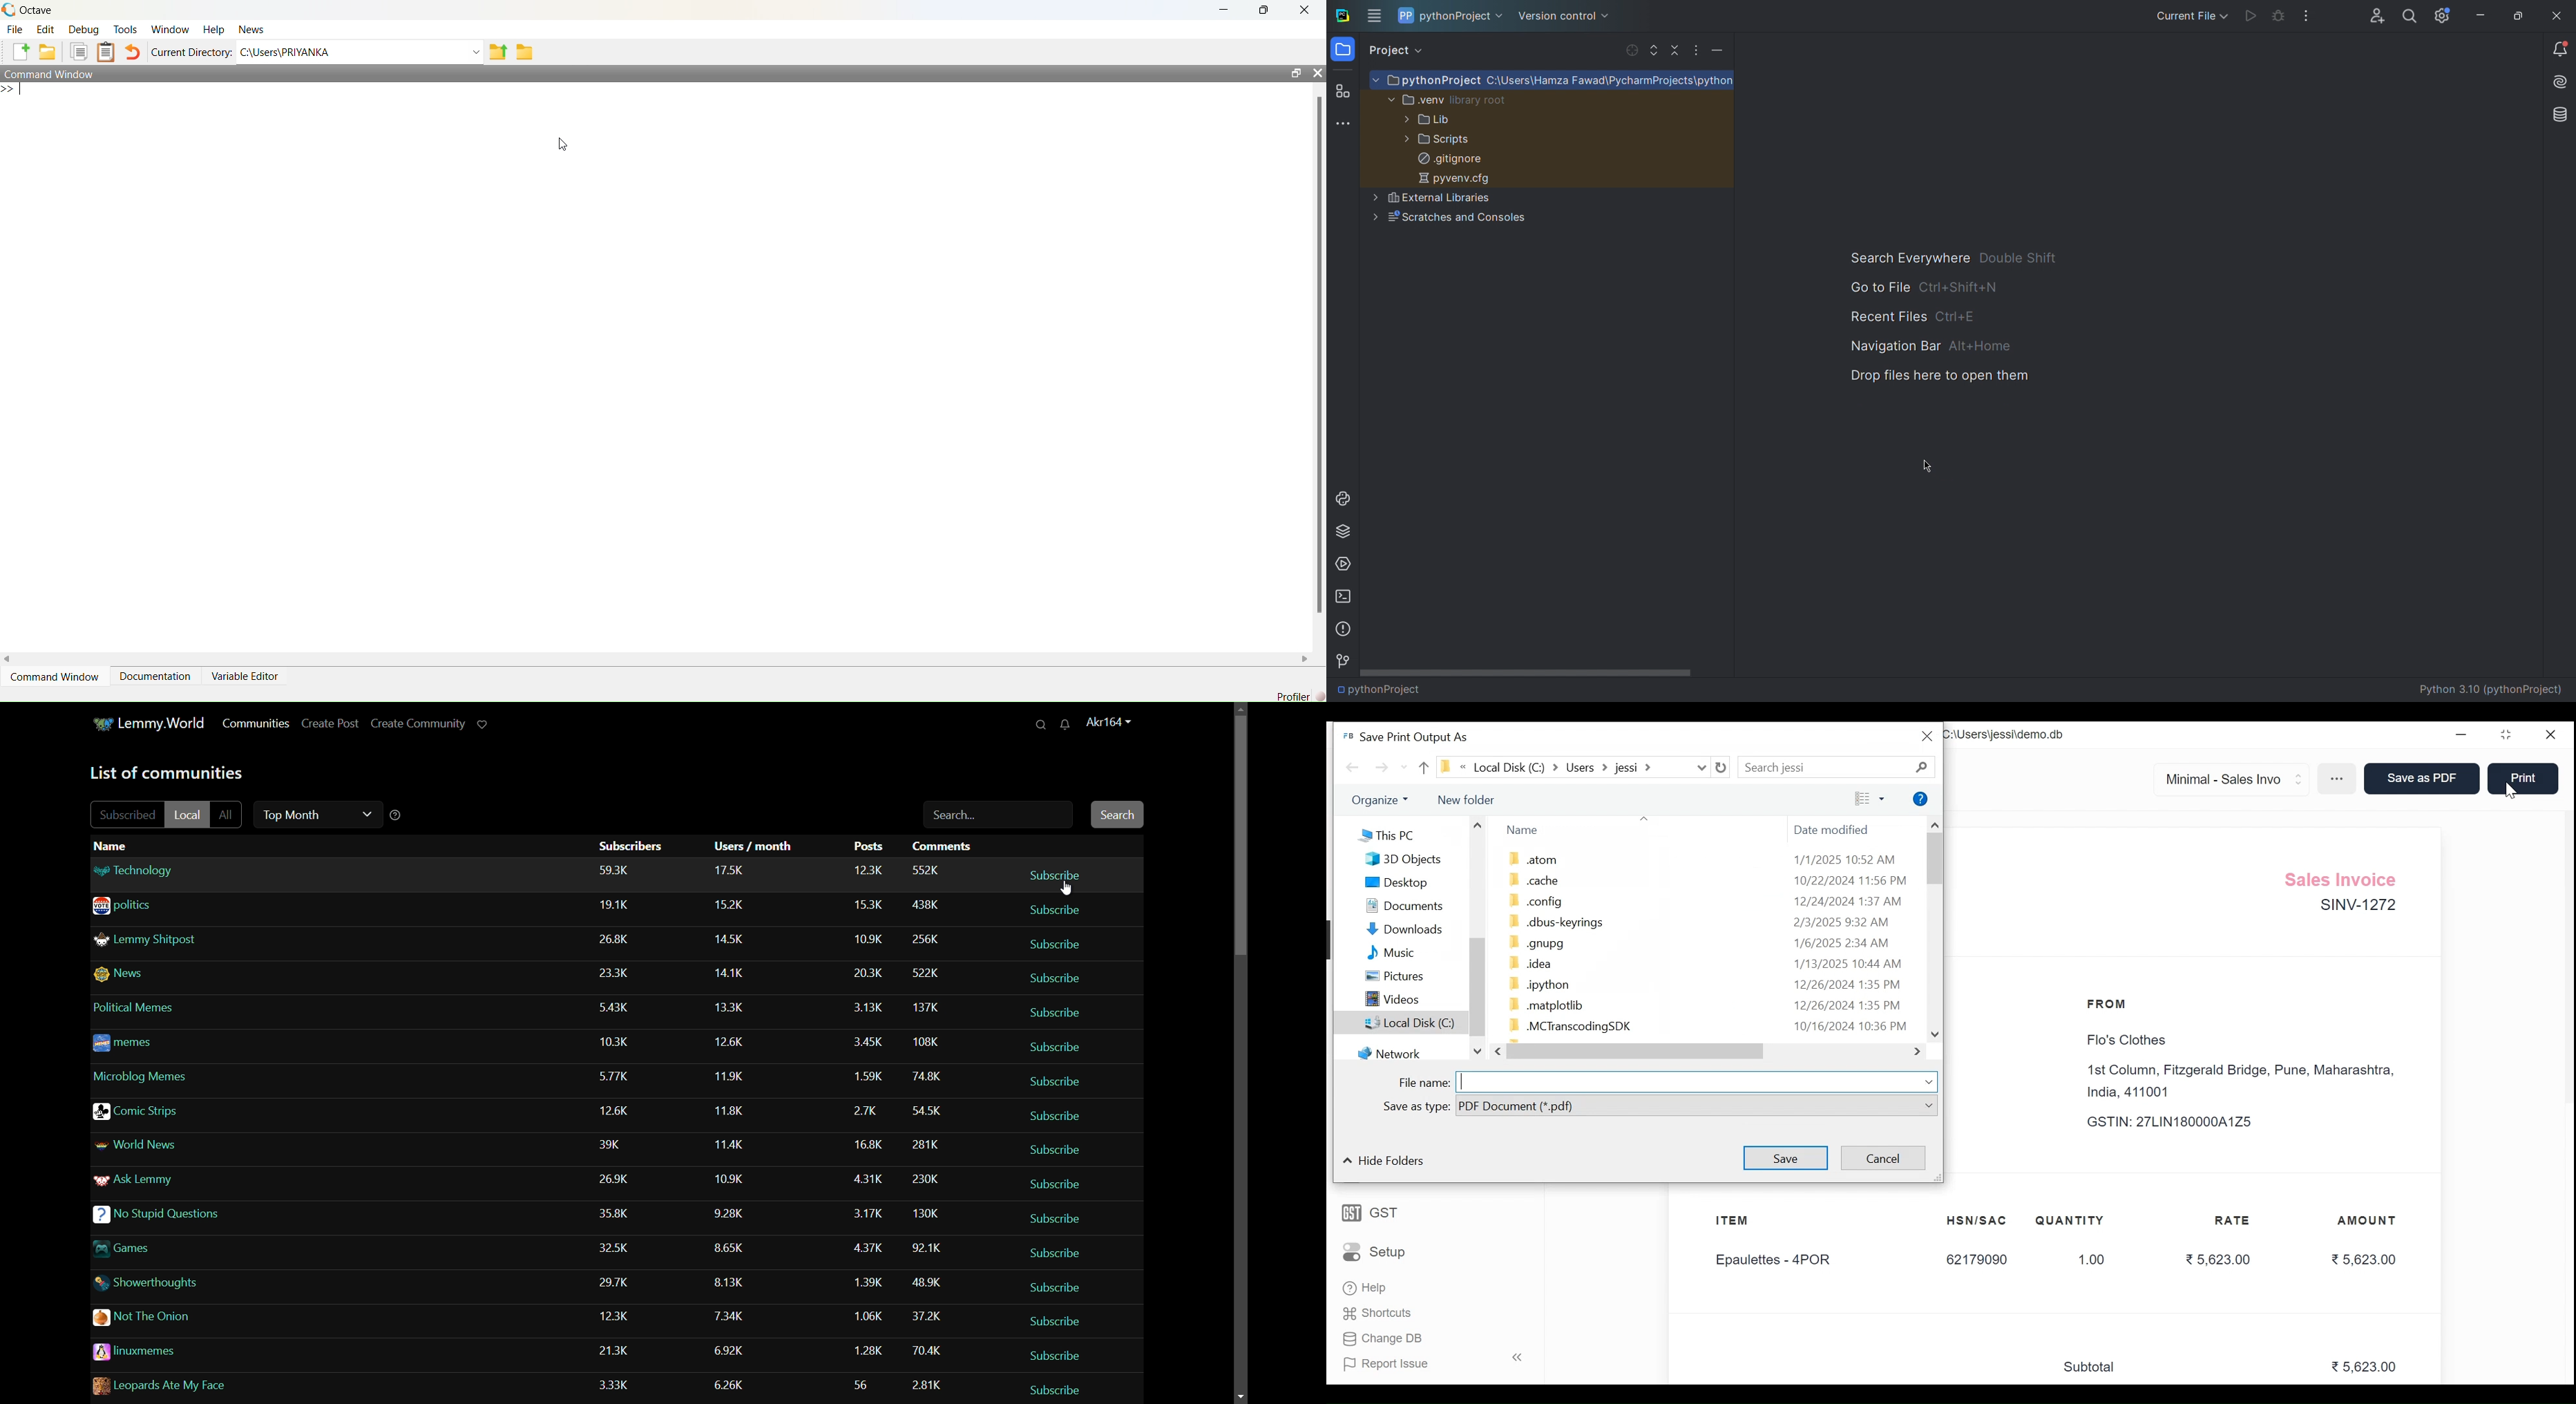 The height and width of the screenshot is (1428, 2576). I want to click on File name:, so click(1424, 1083).